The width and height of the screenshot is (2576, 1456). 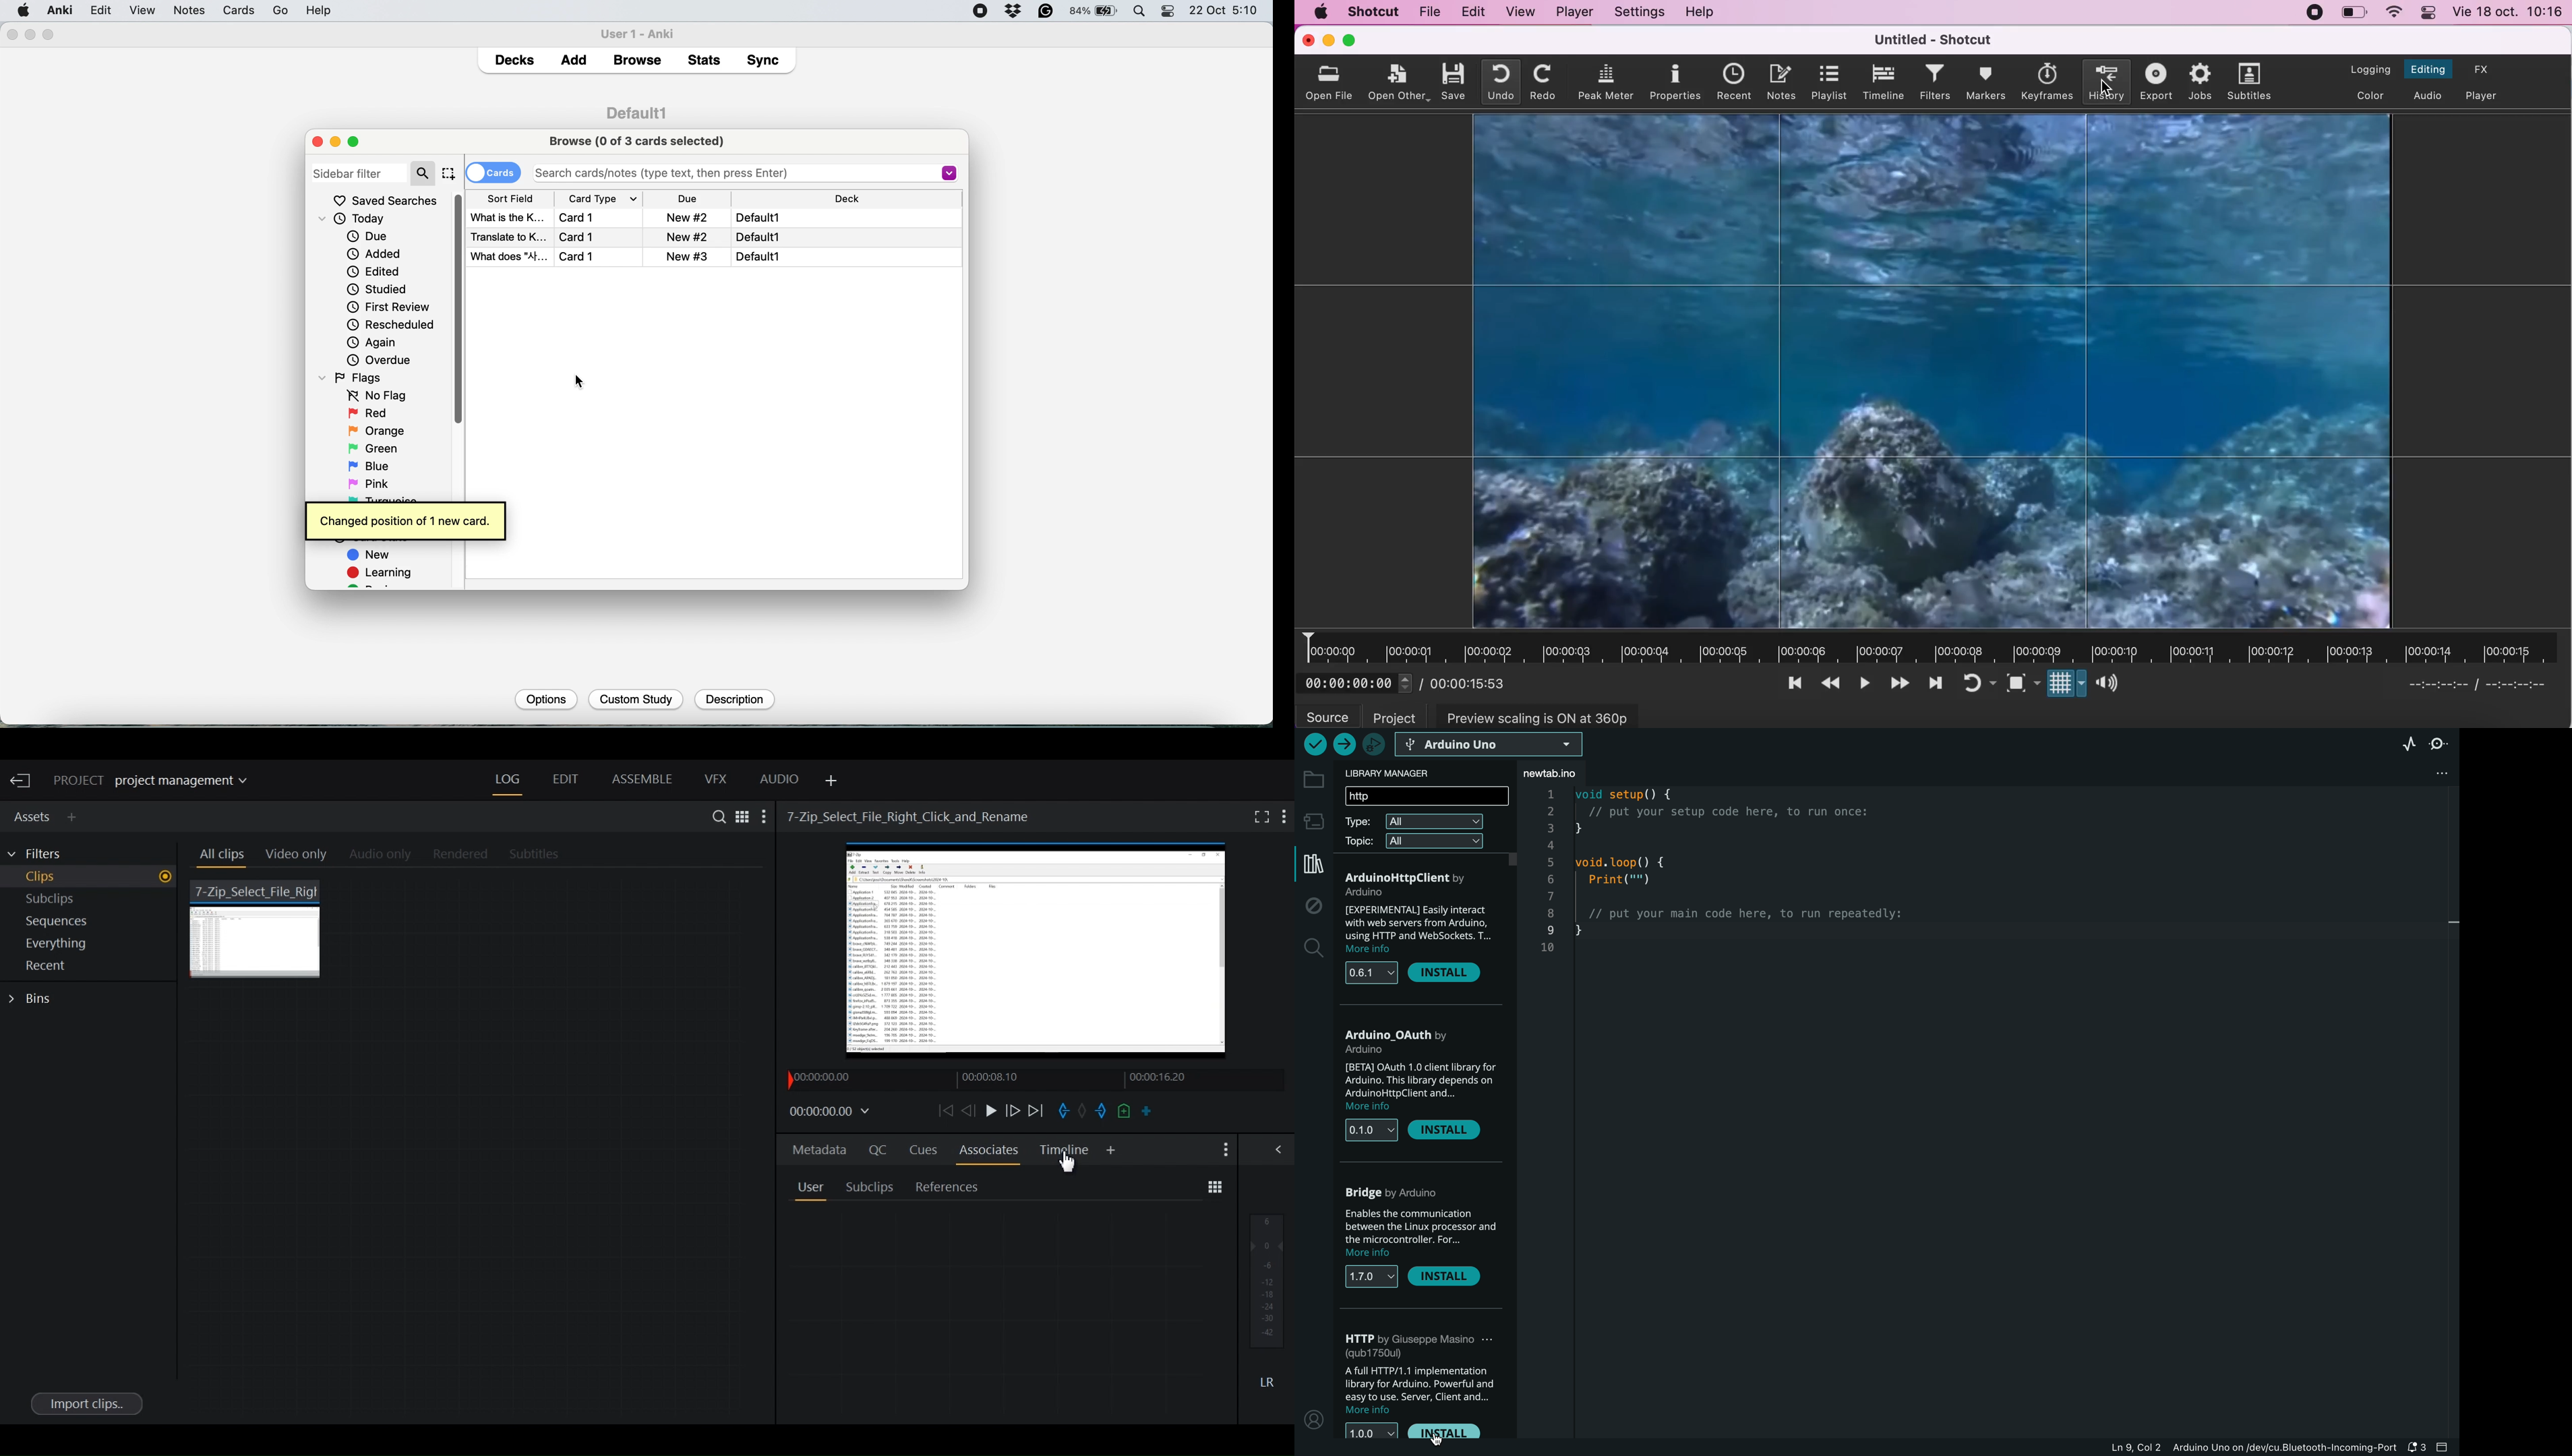 What do you see at coordinates (374, 396) in the screenshot?
I see `no flag` at bounding box center [374, 396].